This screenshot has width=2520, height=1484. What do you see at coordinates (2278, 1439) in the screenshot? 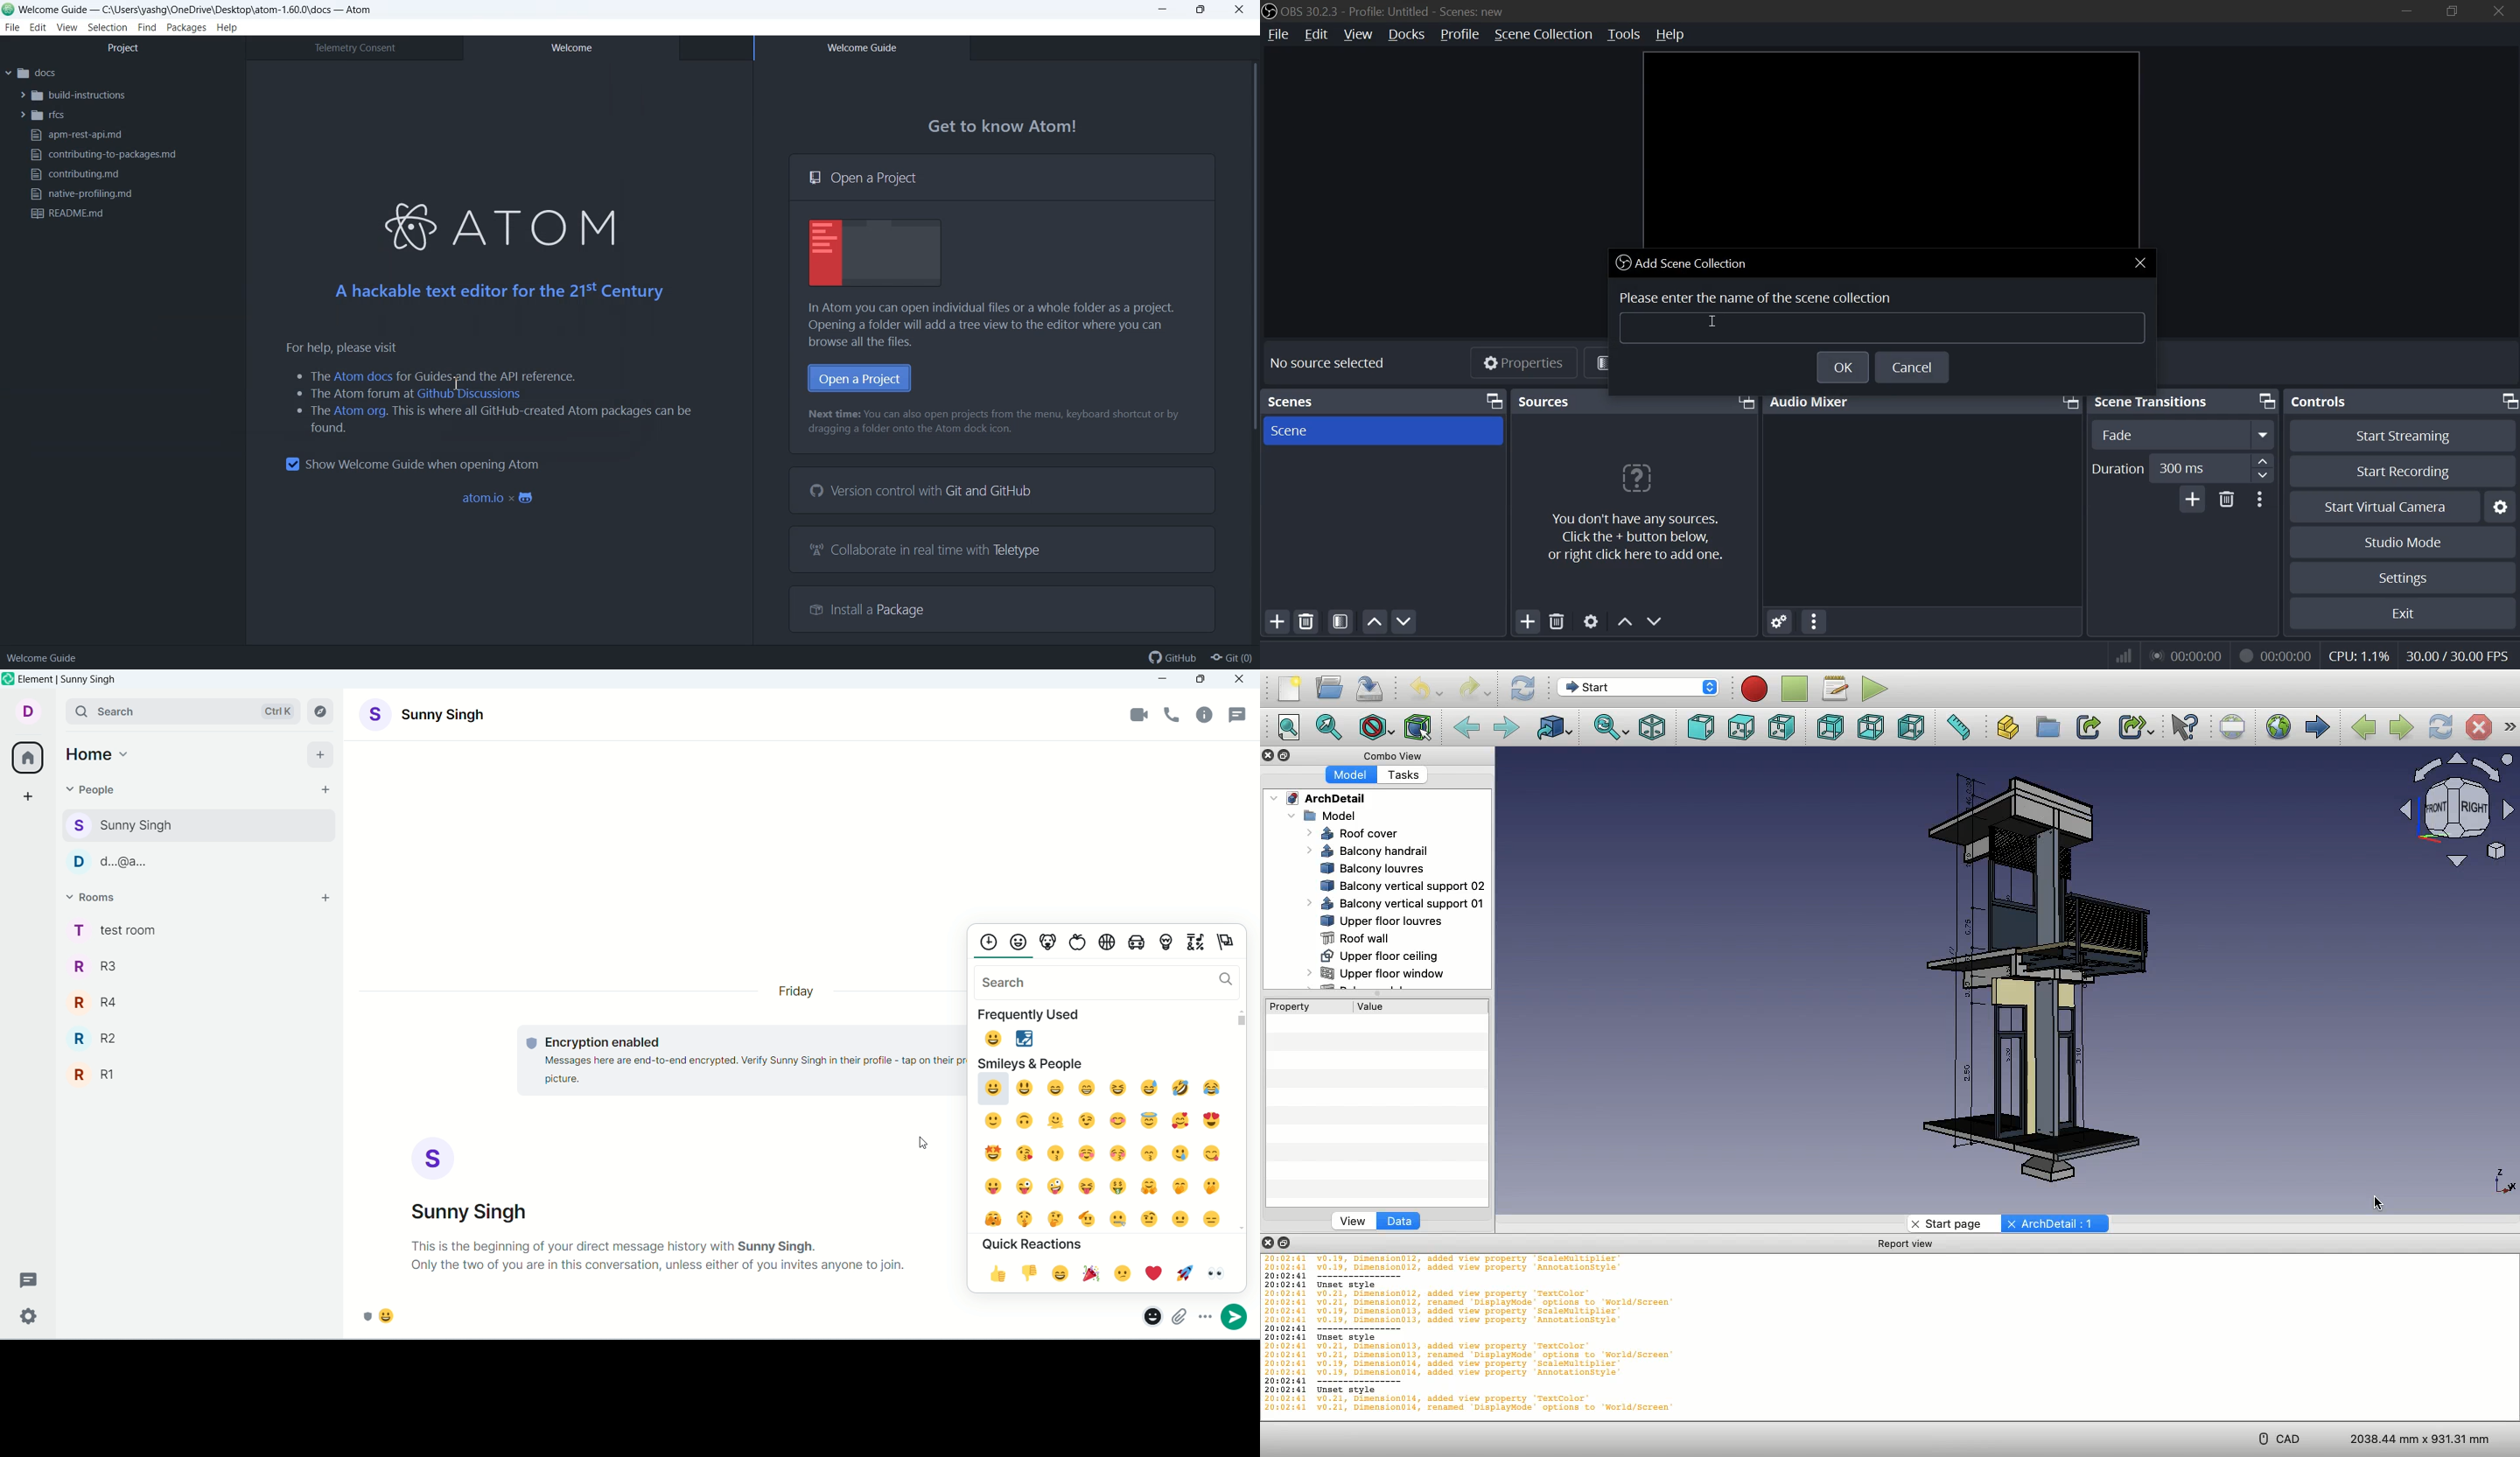
I see `CAD menu` at bounding box center [2278, 1439].